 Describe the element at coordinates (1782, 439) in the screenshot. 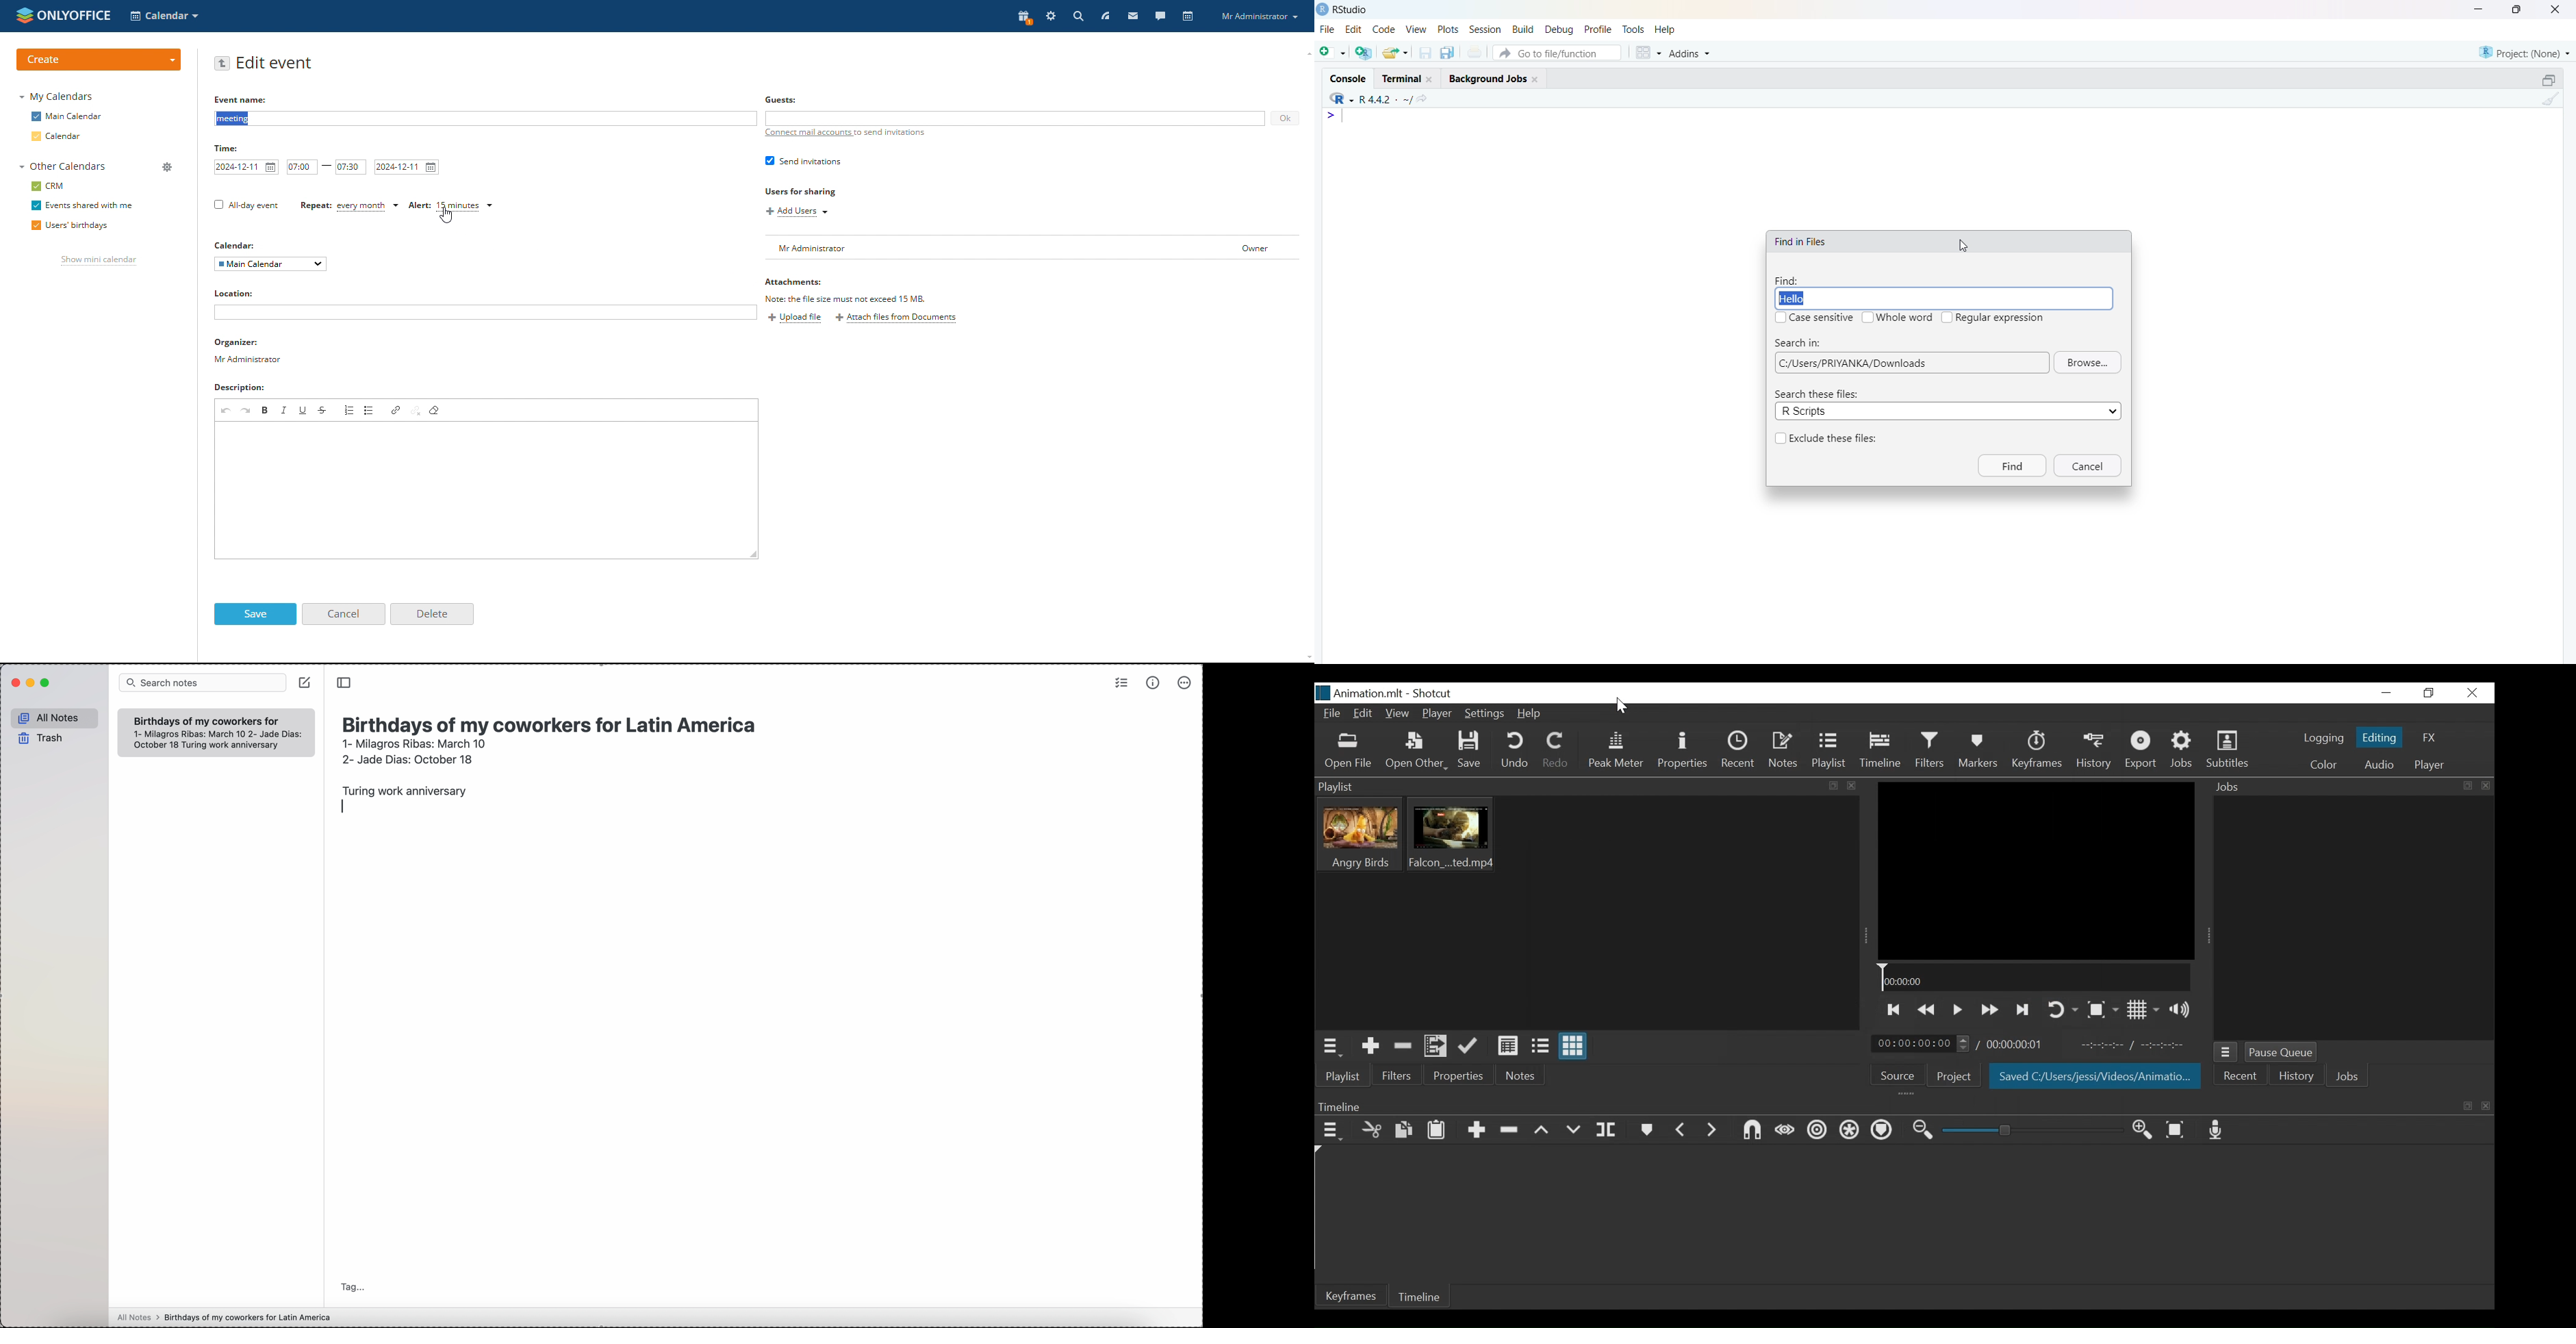

I see `checkbox` at that location.